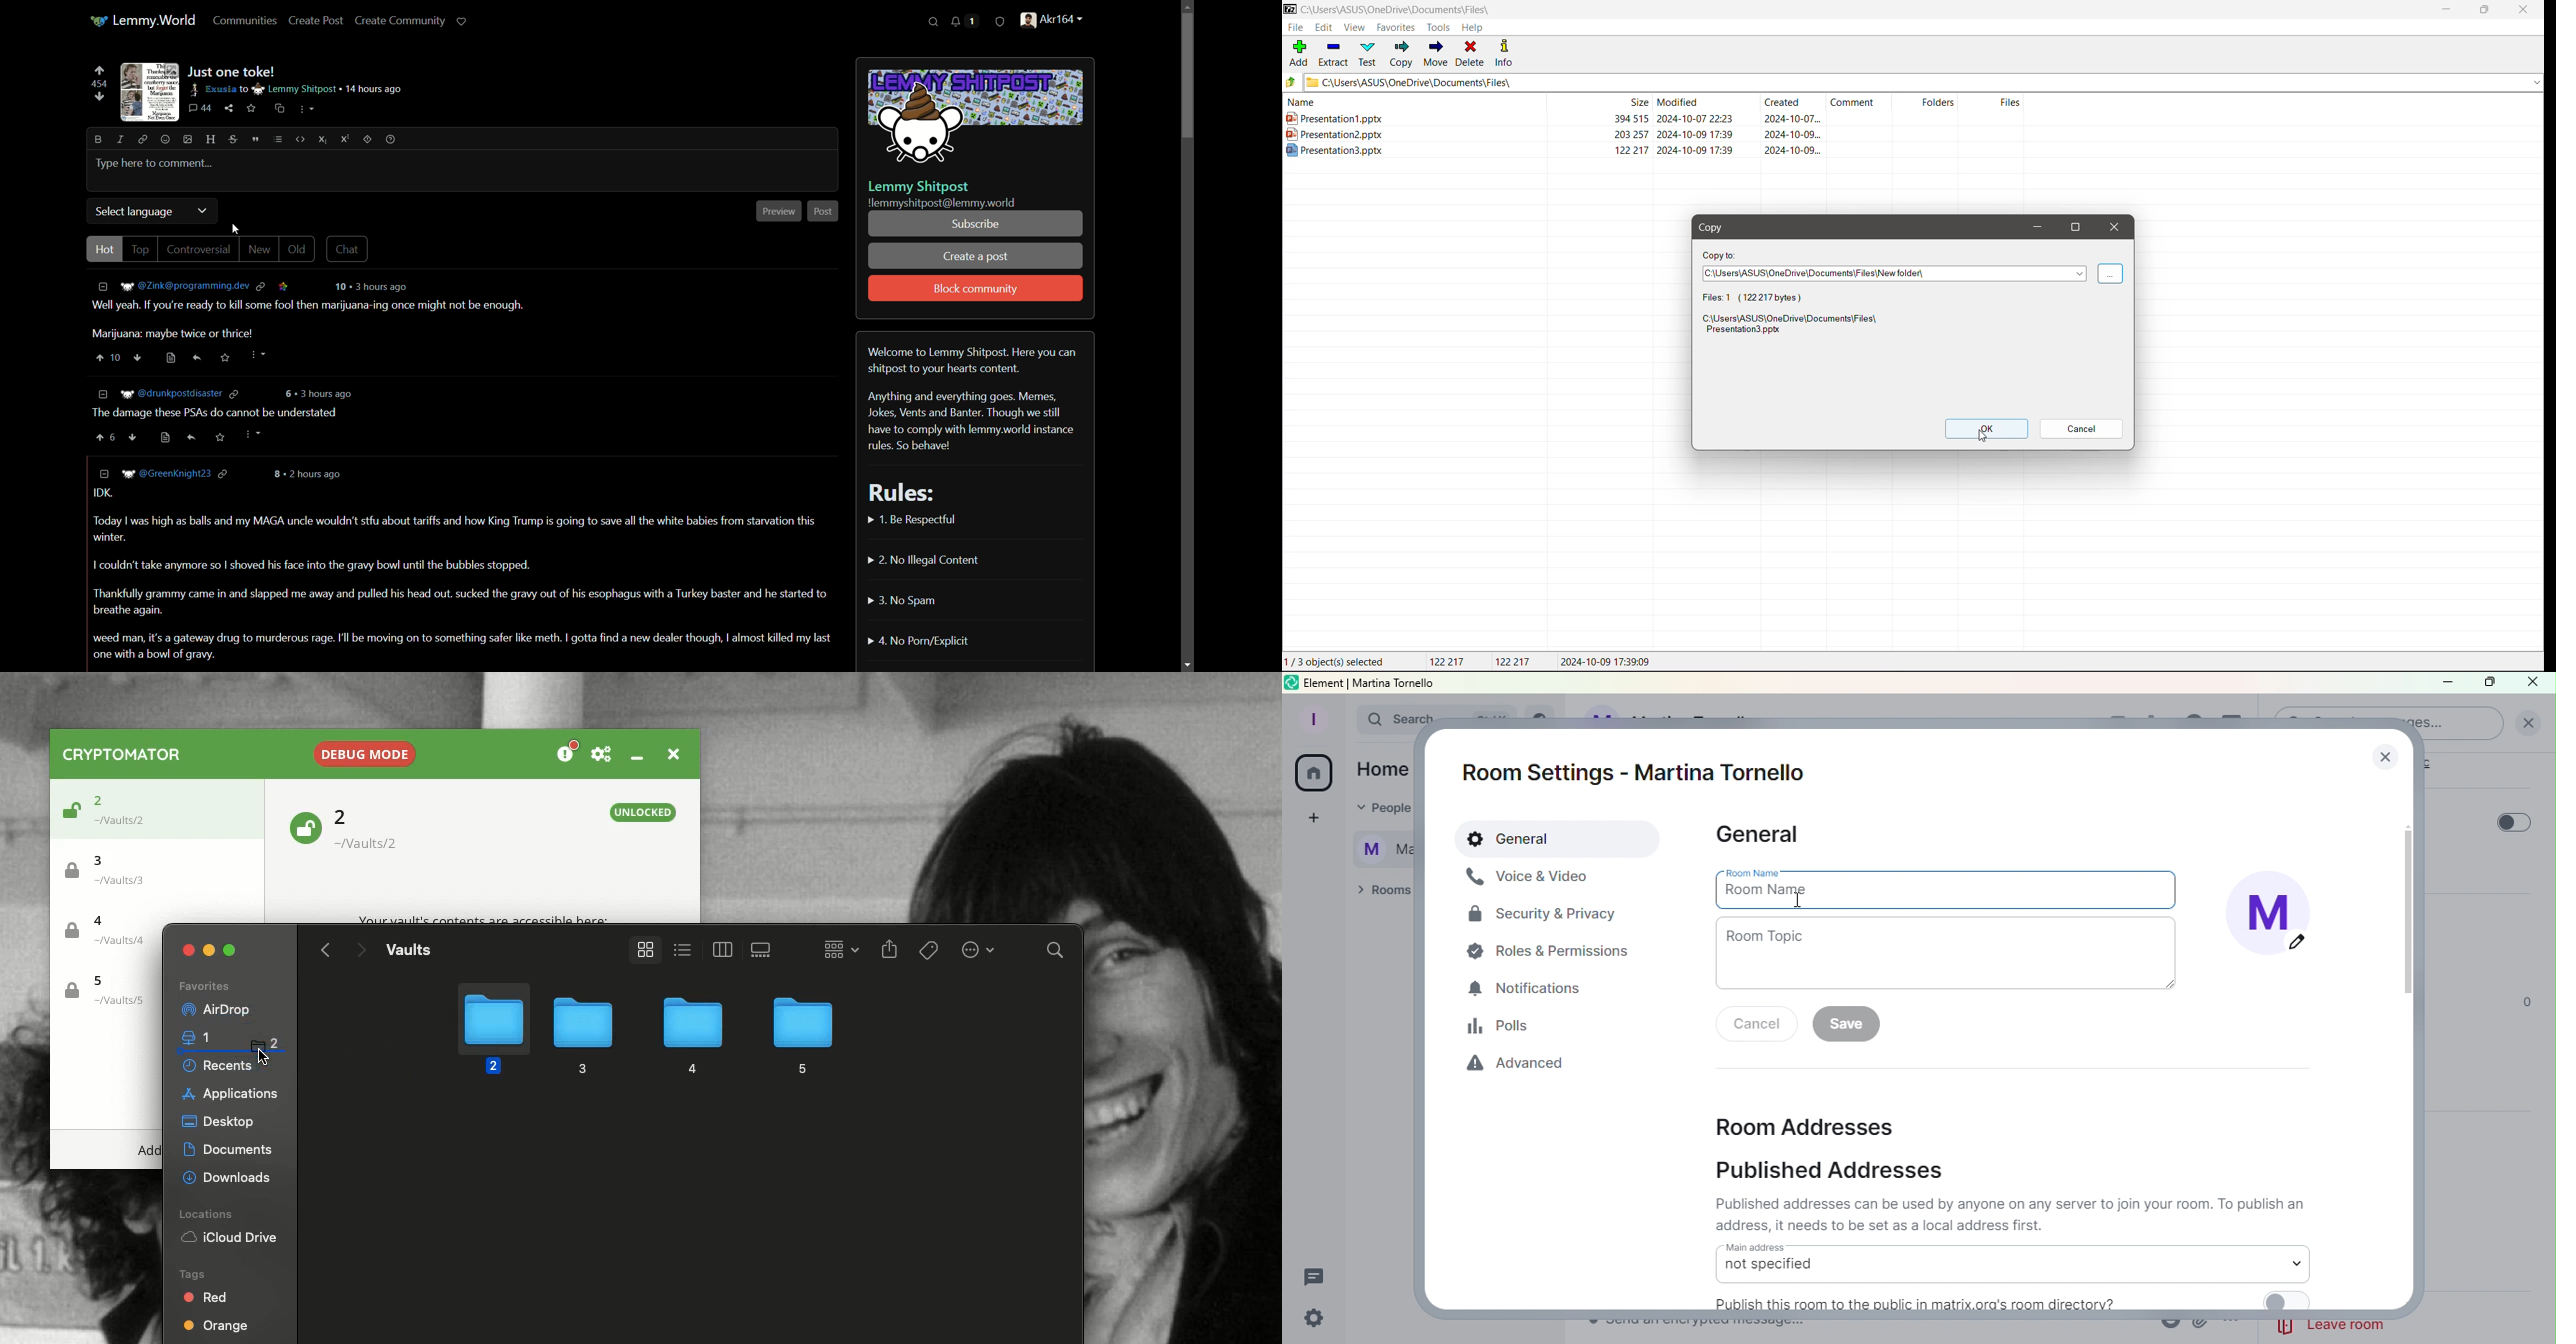 Image resolution: width=2576 pixels, height=1344 pixels. What do you see at coordinates (1474, 28) in the screenshot?
I see `Help` at bounding box center [1474, 28].